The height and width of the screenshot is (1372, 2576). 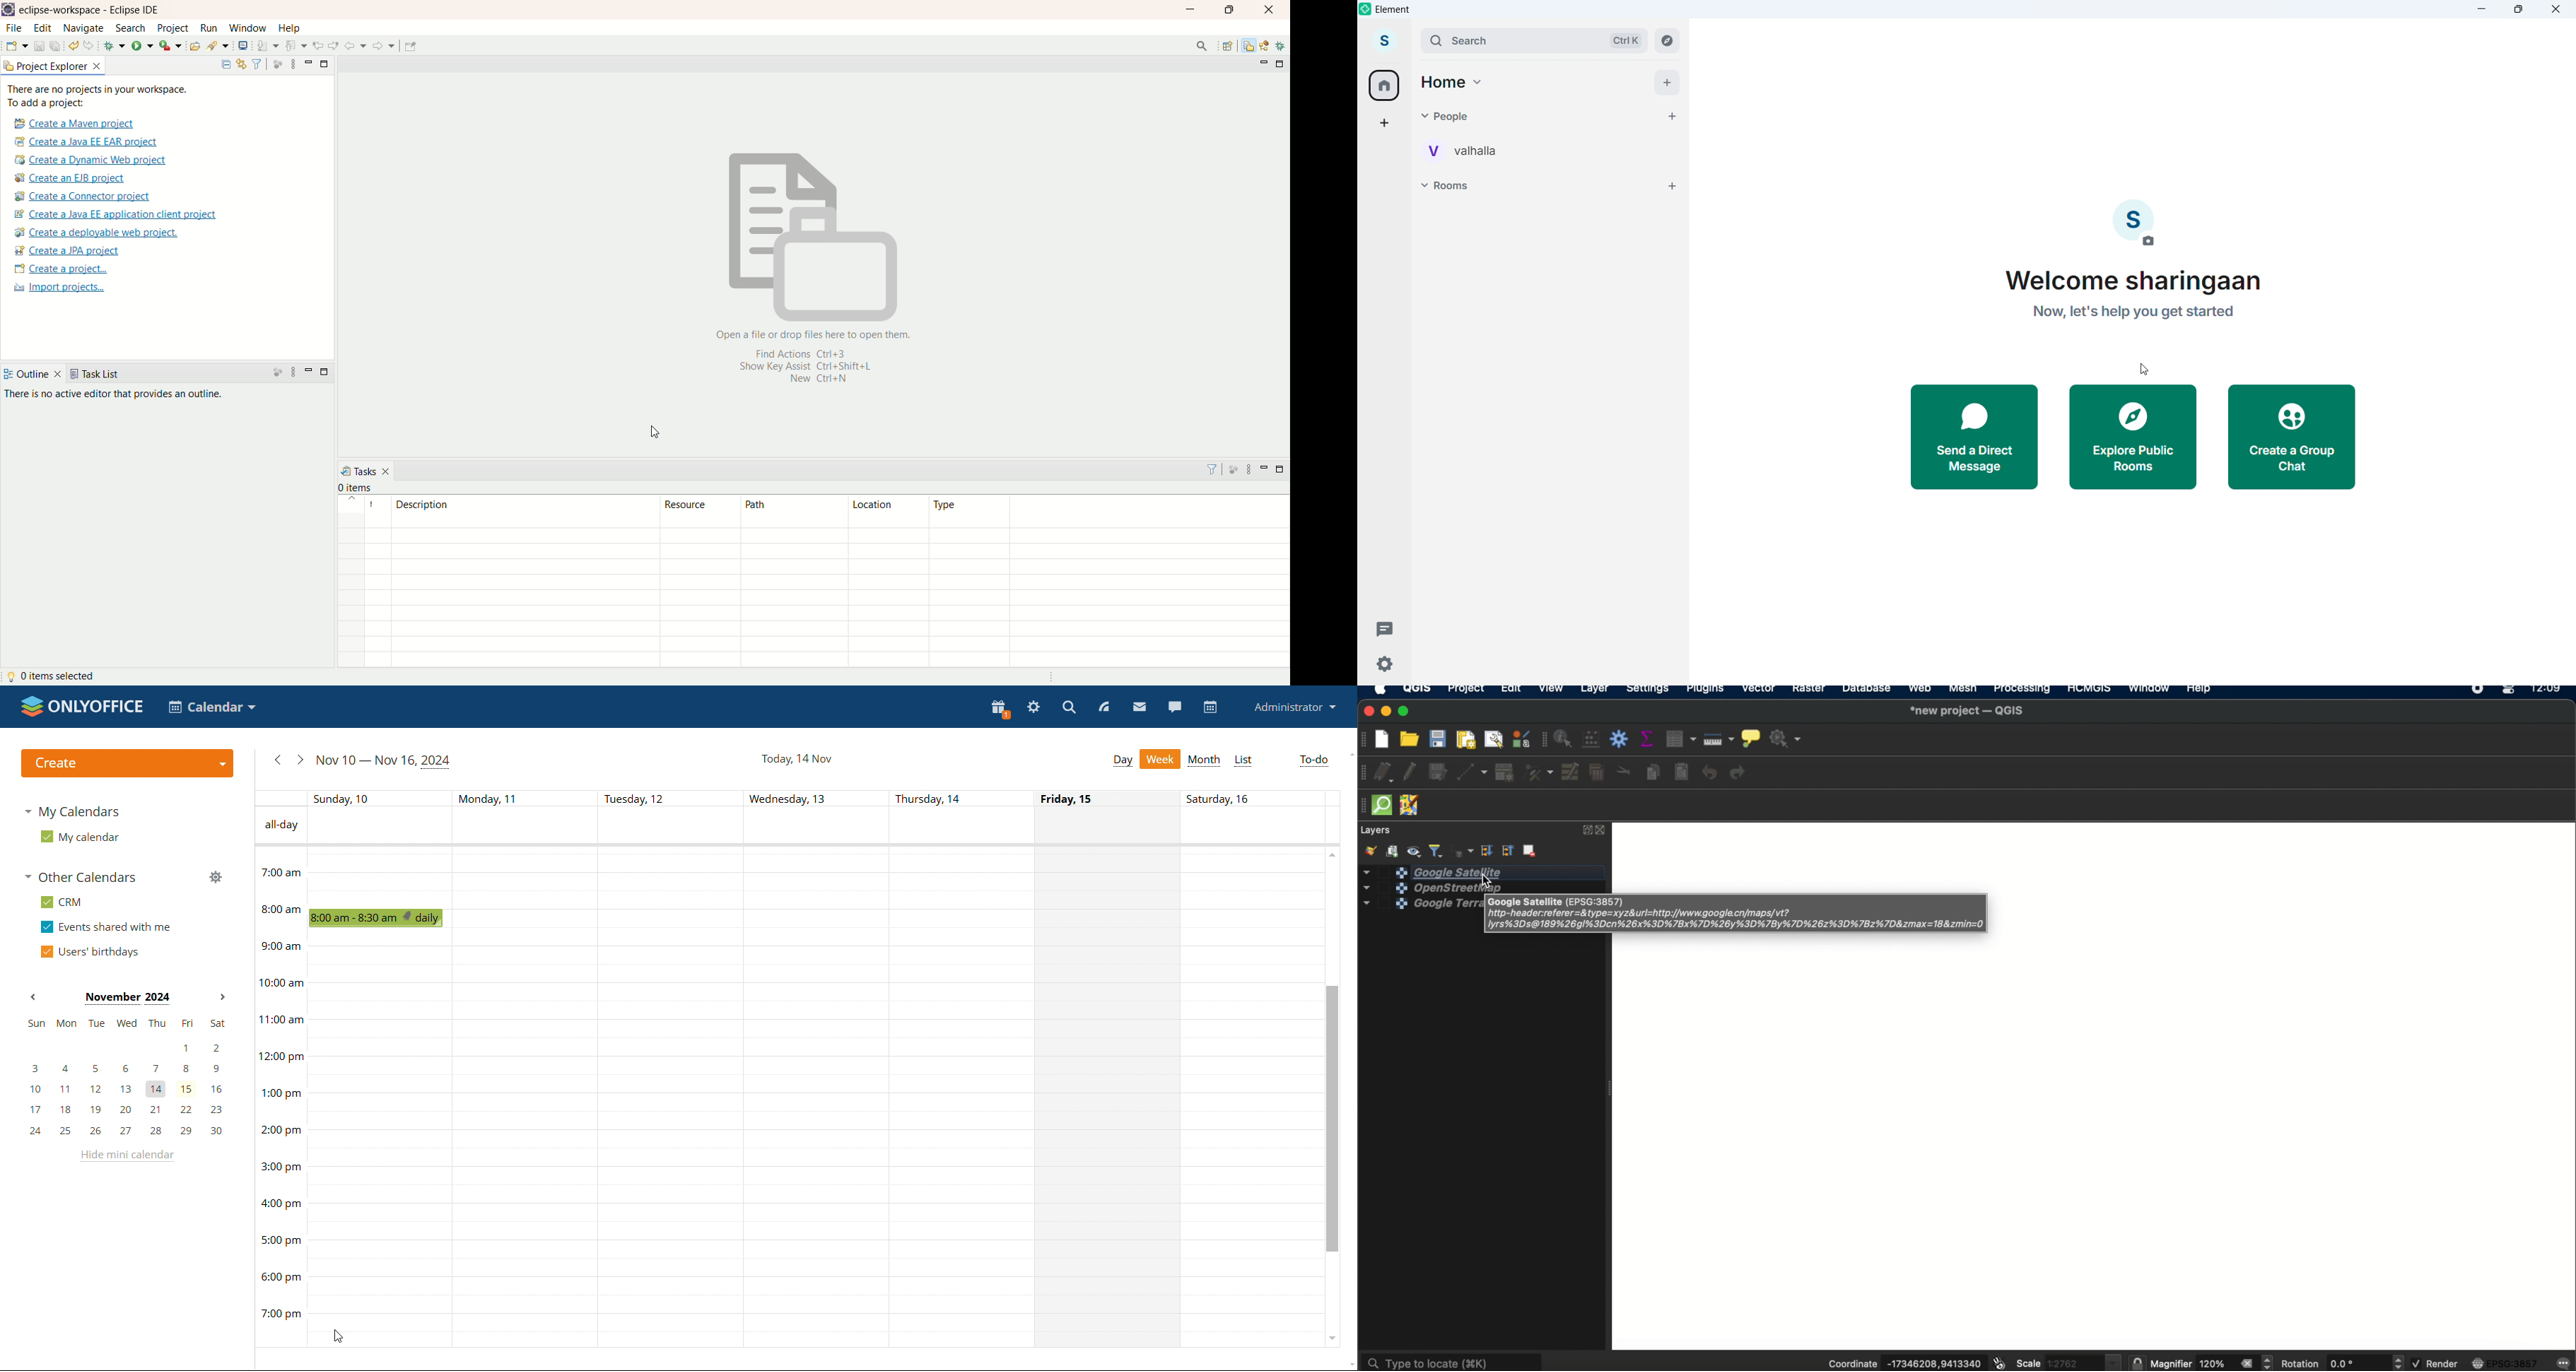 What do you see at coordinates (1231, 11) in the screenshot?
I see `maximize` at bounding box center [1231, 11].